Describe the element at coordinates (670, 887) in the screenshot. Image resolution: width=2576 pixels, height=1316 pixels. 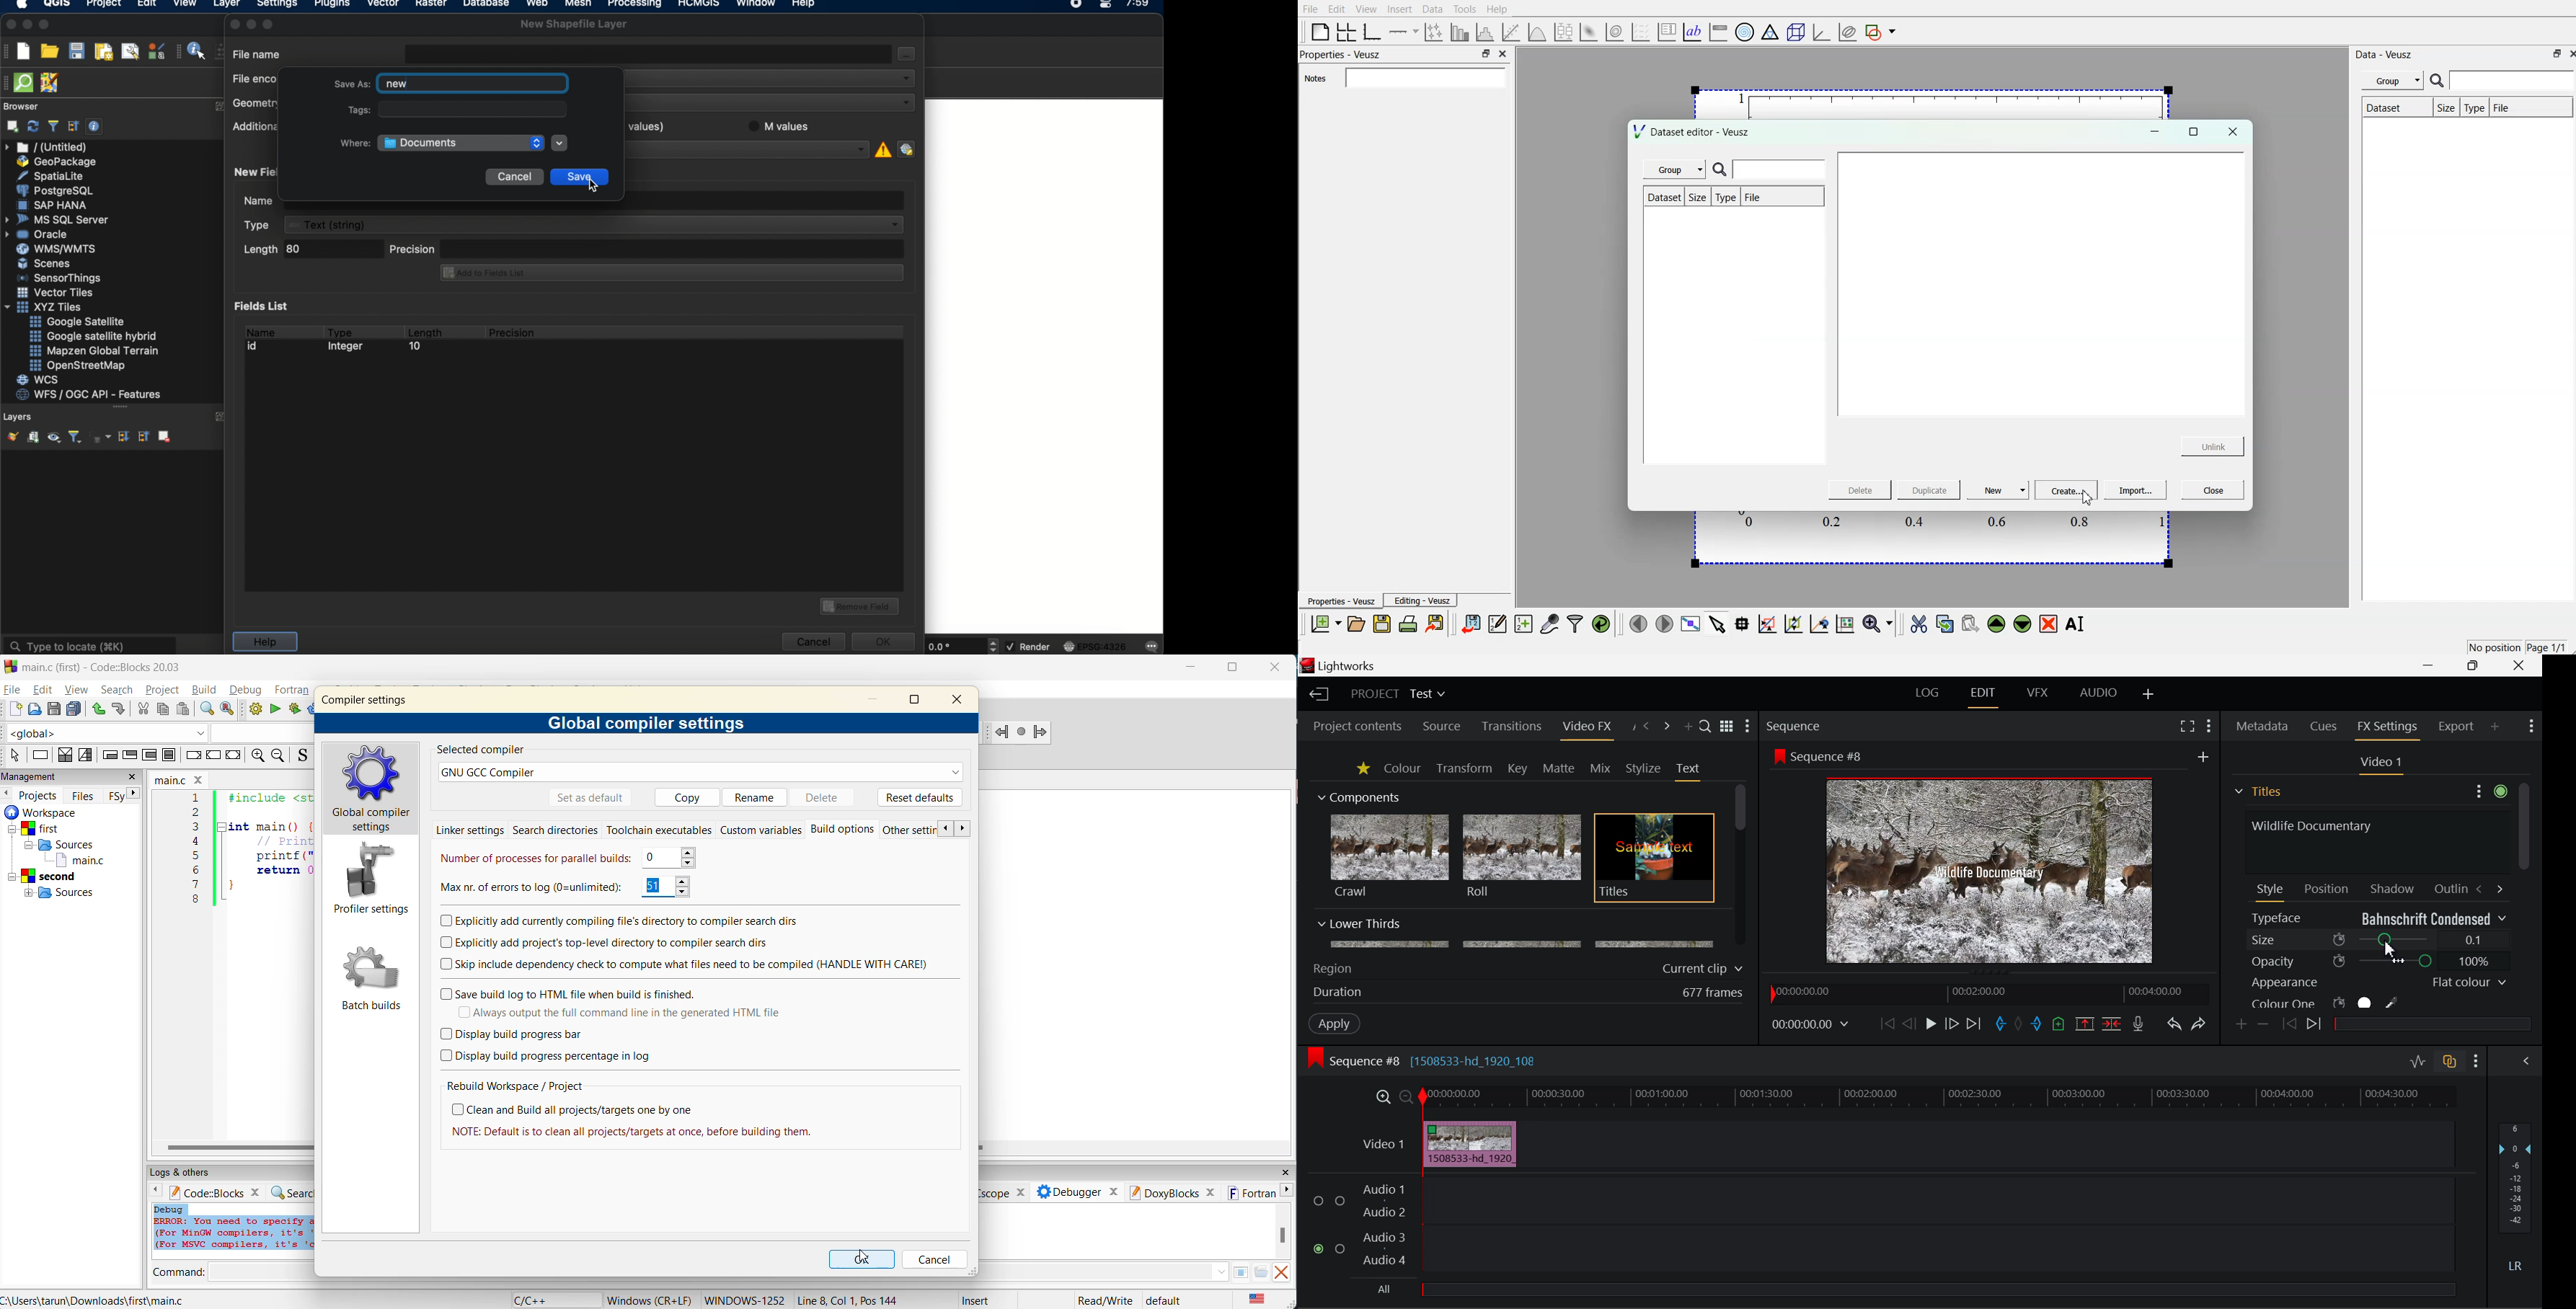
I see `51` at that location.